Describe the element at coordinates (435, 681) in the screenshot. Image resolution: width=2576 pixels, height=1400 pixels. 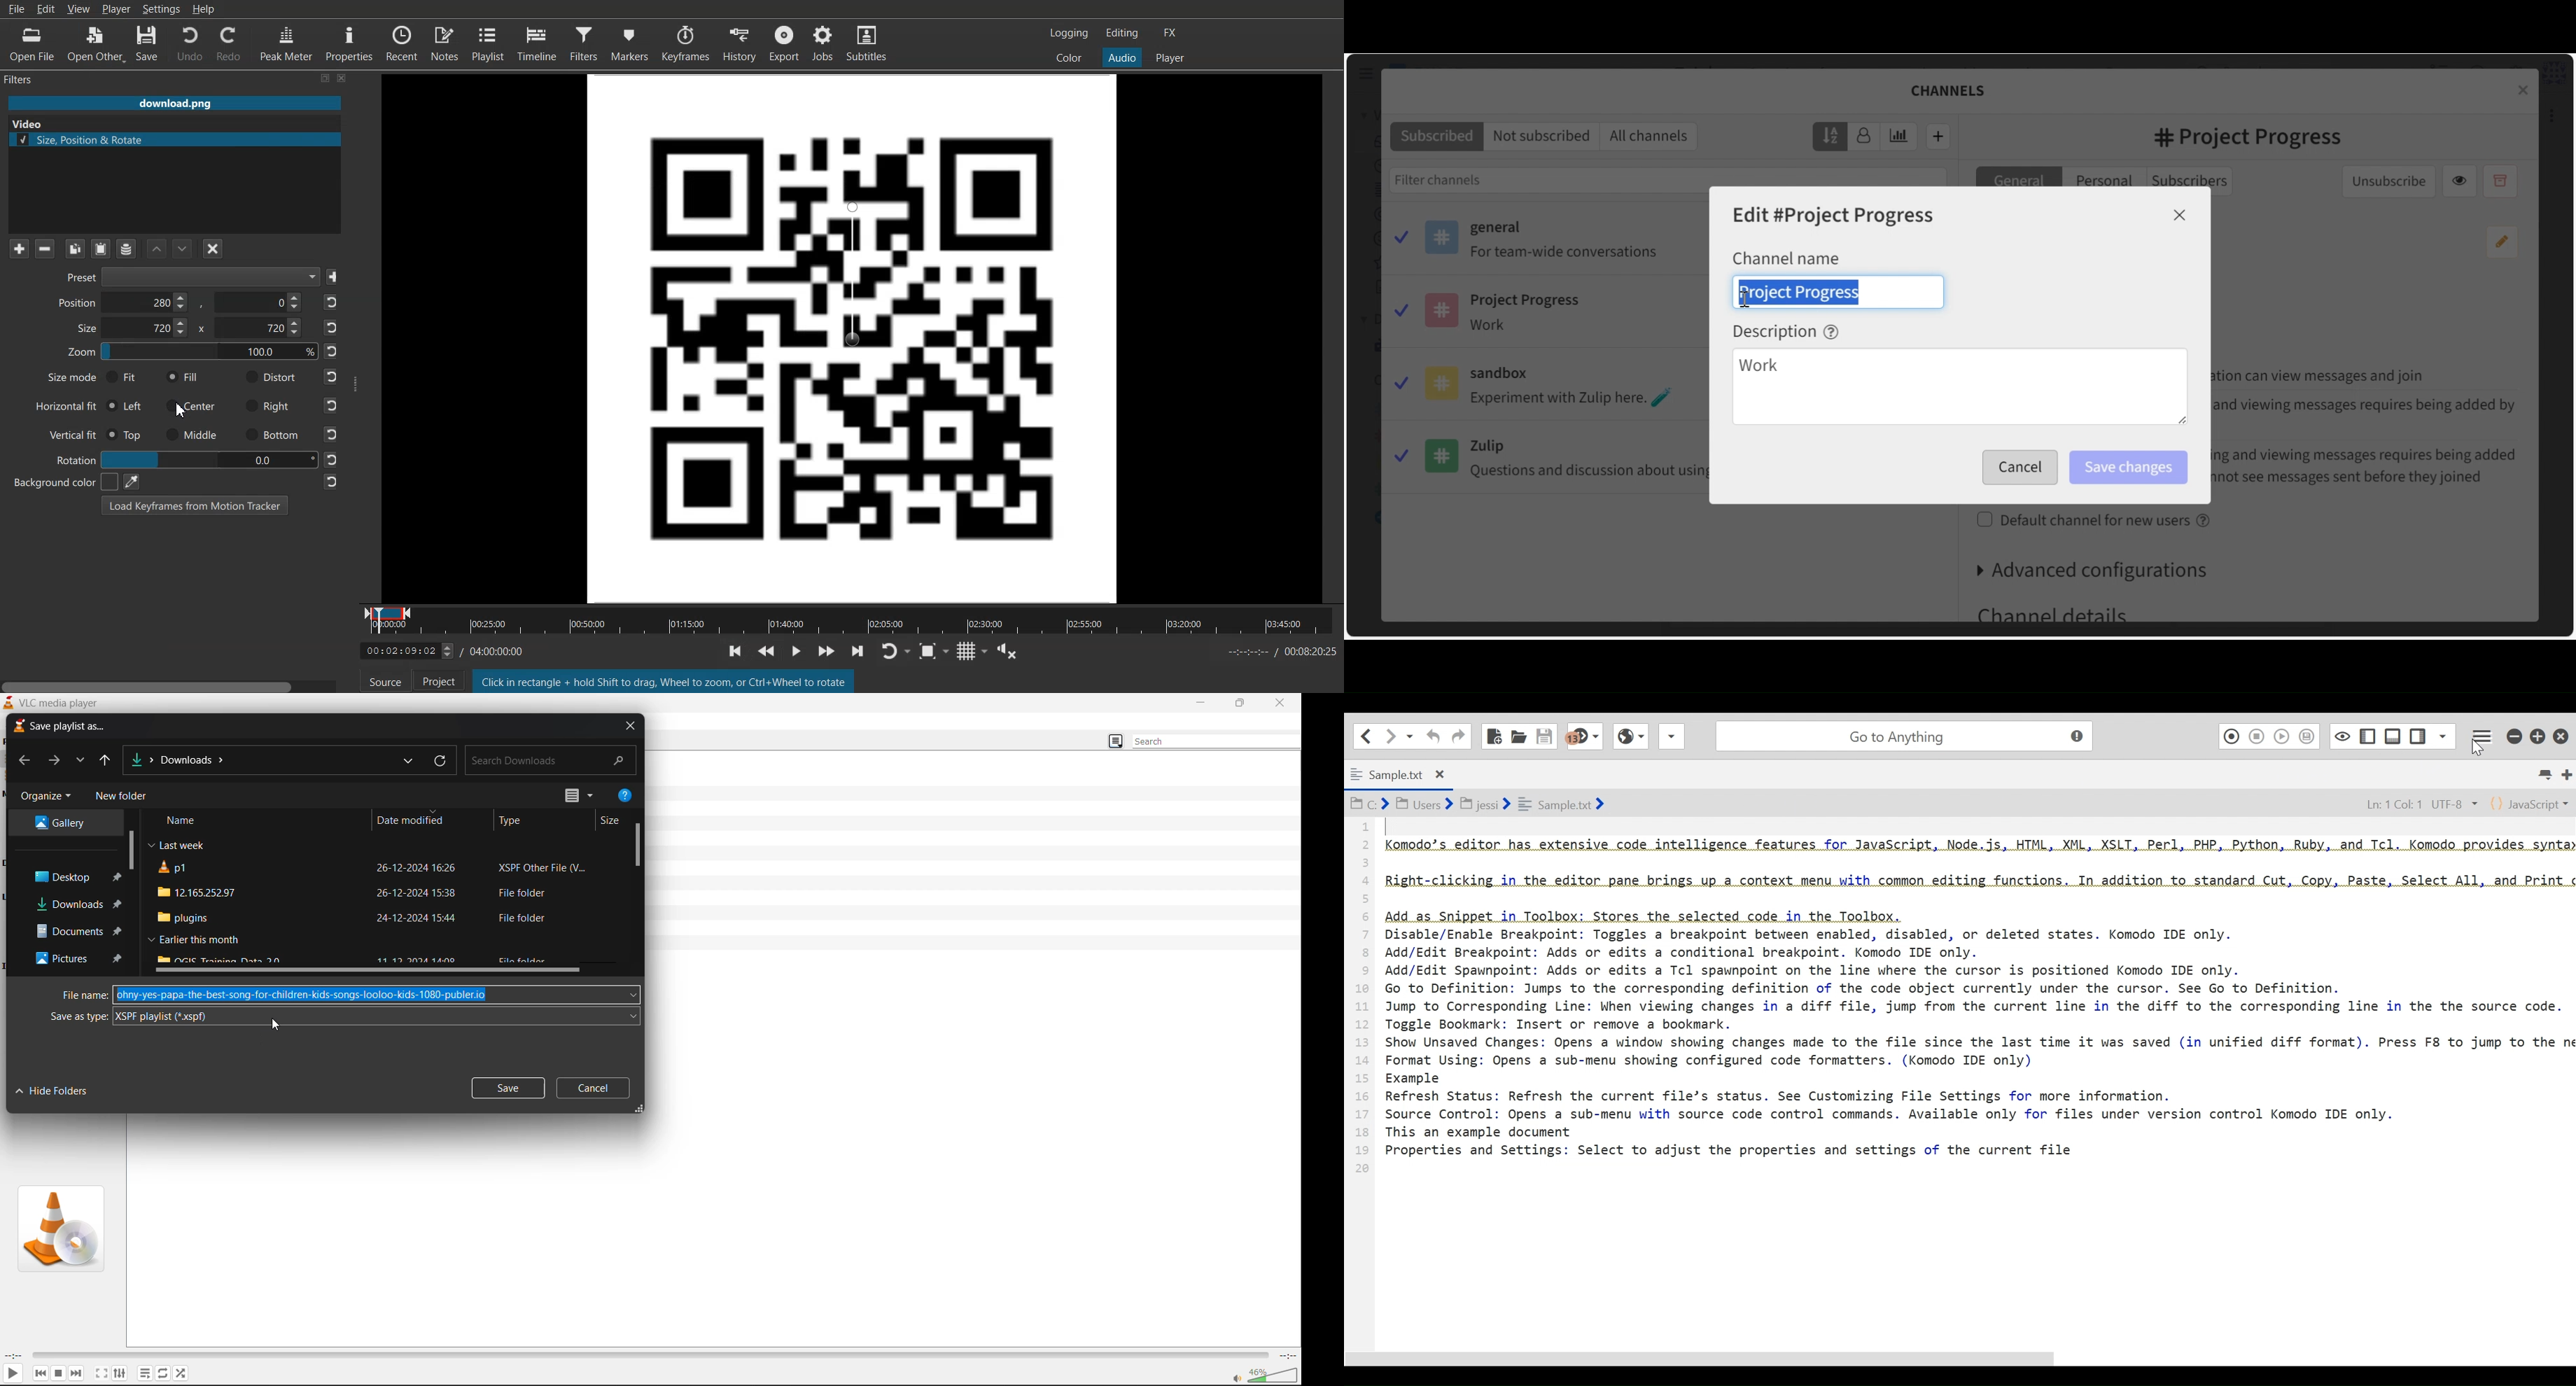
I see `Project` at that location.